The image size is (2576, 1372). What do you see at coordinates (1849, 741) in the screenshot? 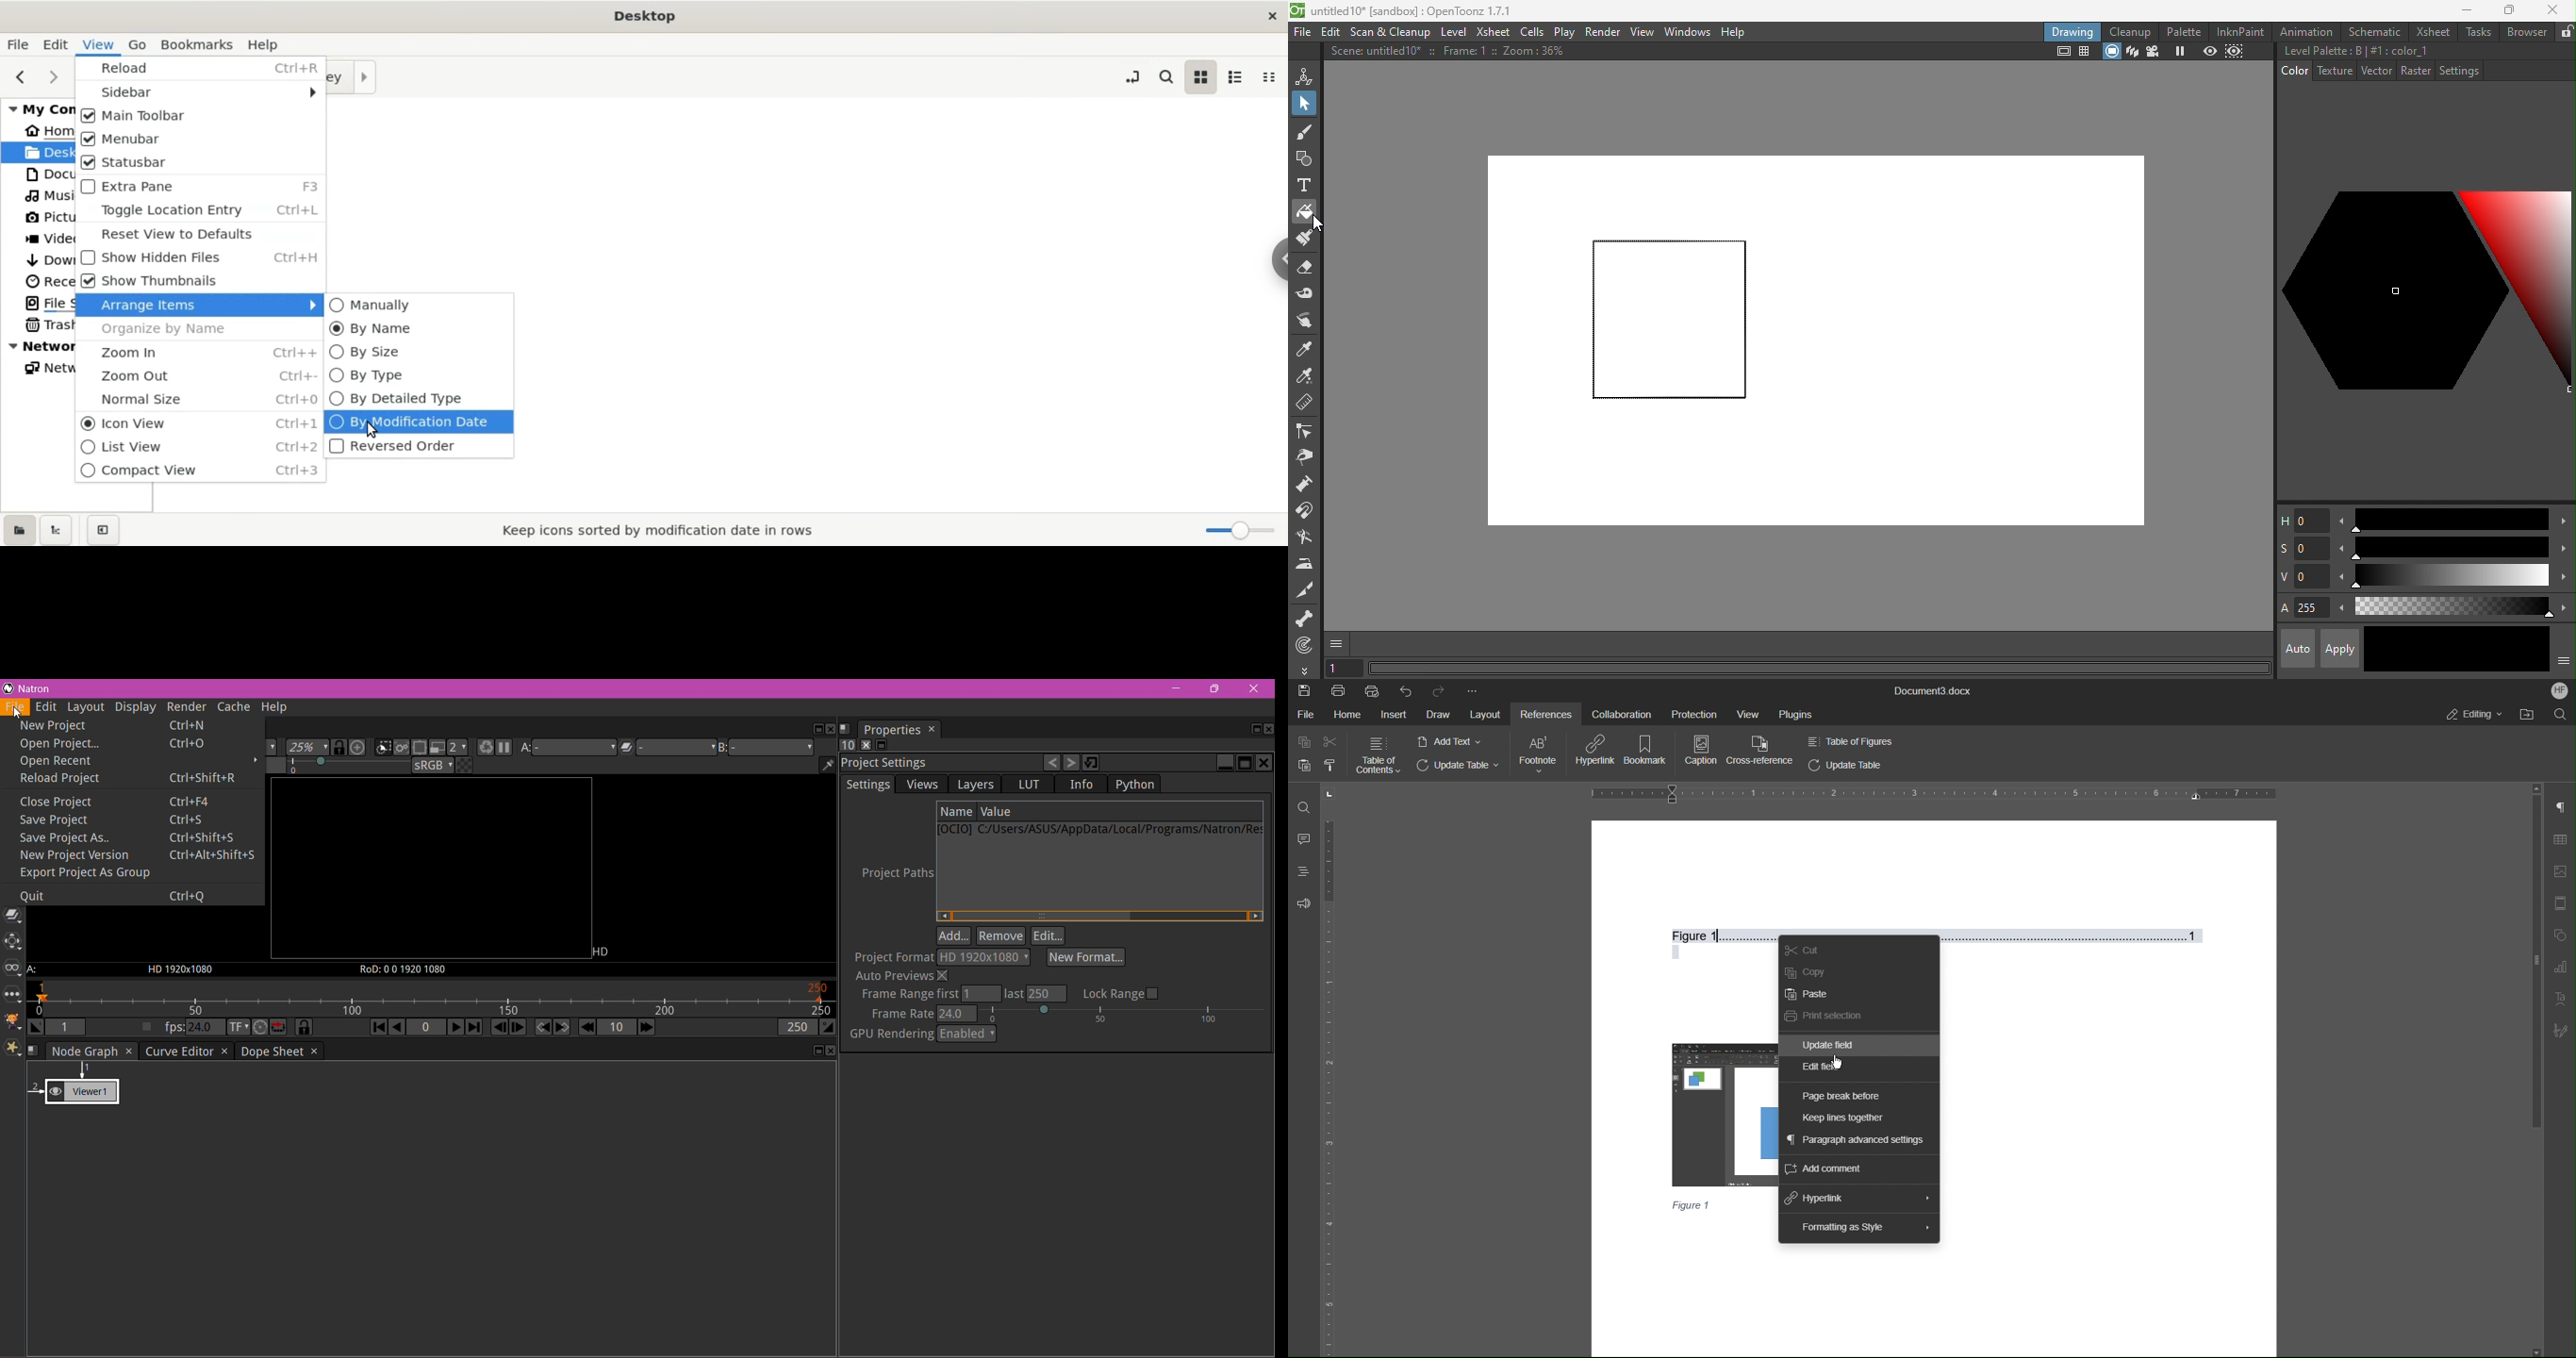
I see `Table of Figures` at bounding box center [1849, 741].